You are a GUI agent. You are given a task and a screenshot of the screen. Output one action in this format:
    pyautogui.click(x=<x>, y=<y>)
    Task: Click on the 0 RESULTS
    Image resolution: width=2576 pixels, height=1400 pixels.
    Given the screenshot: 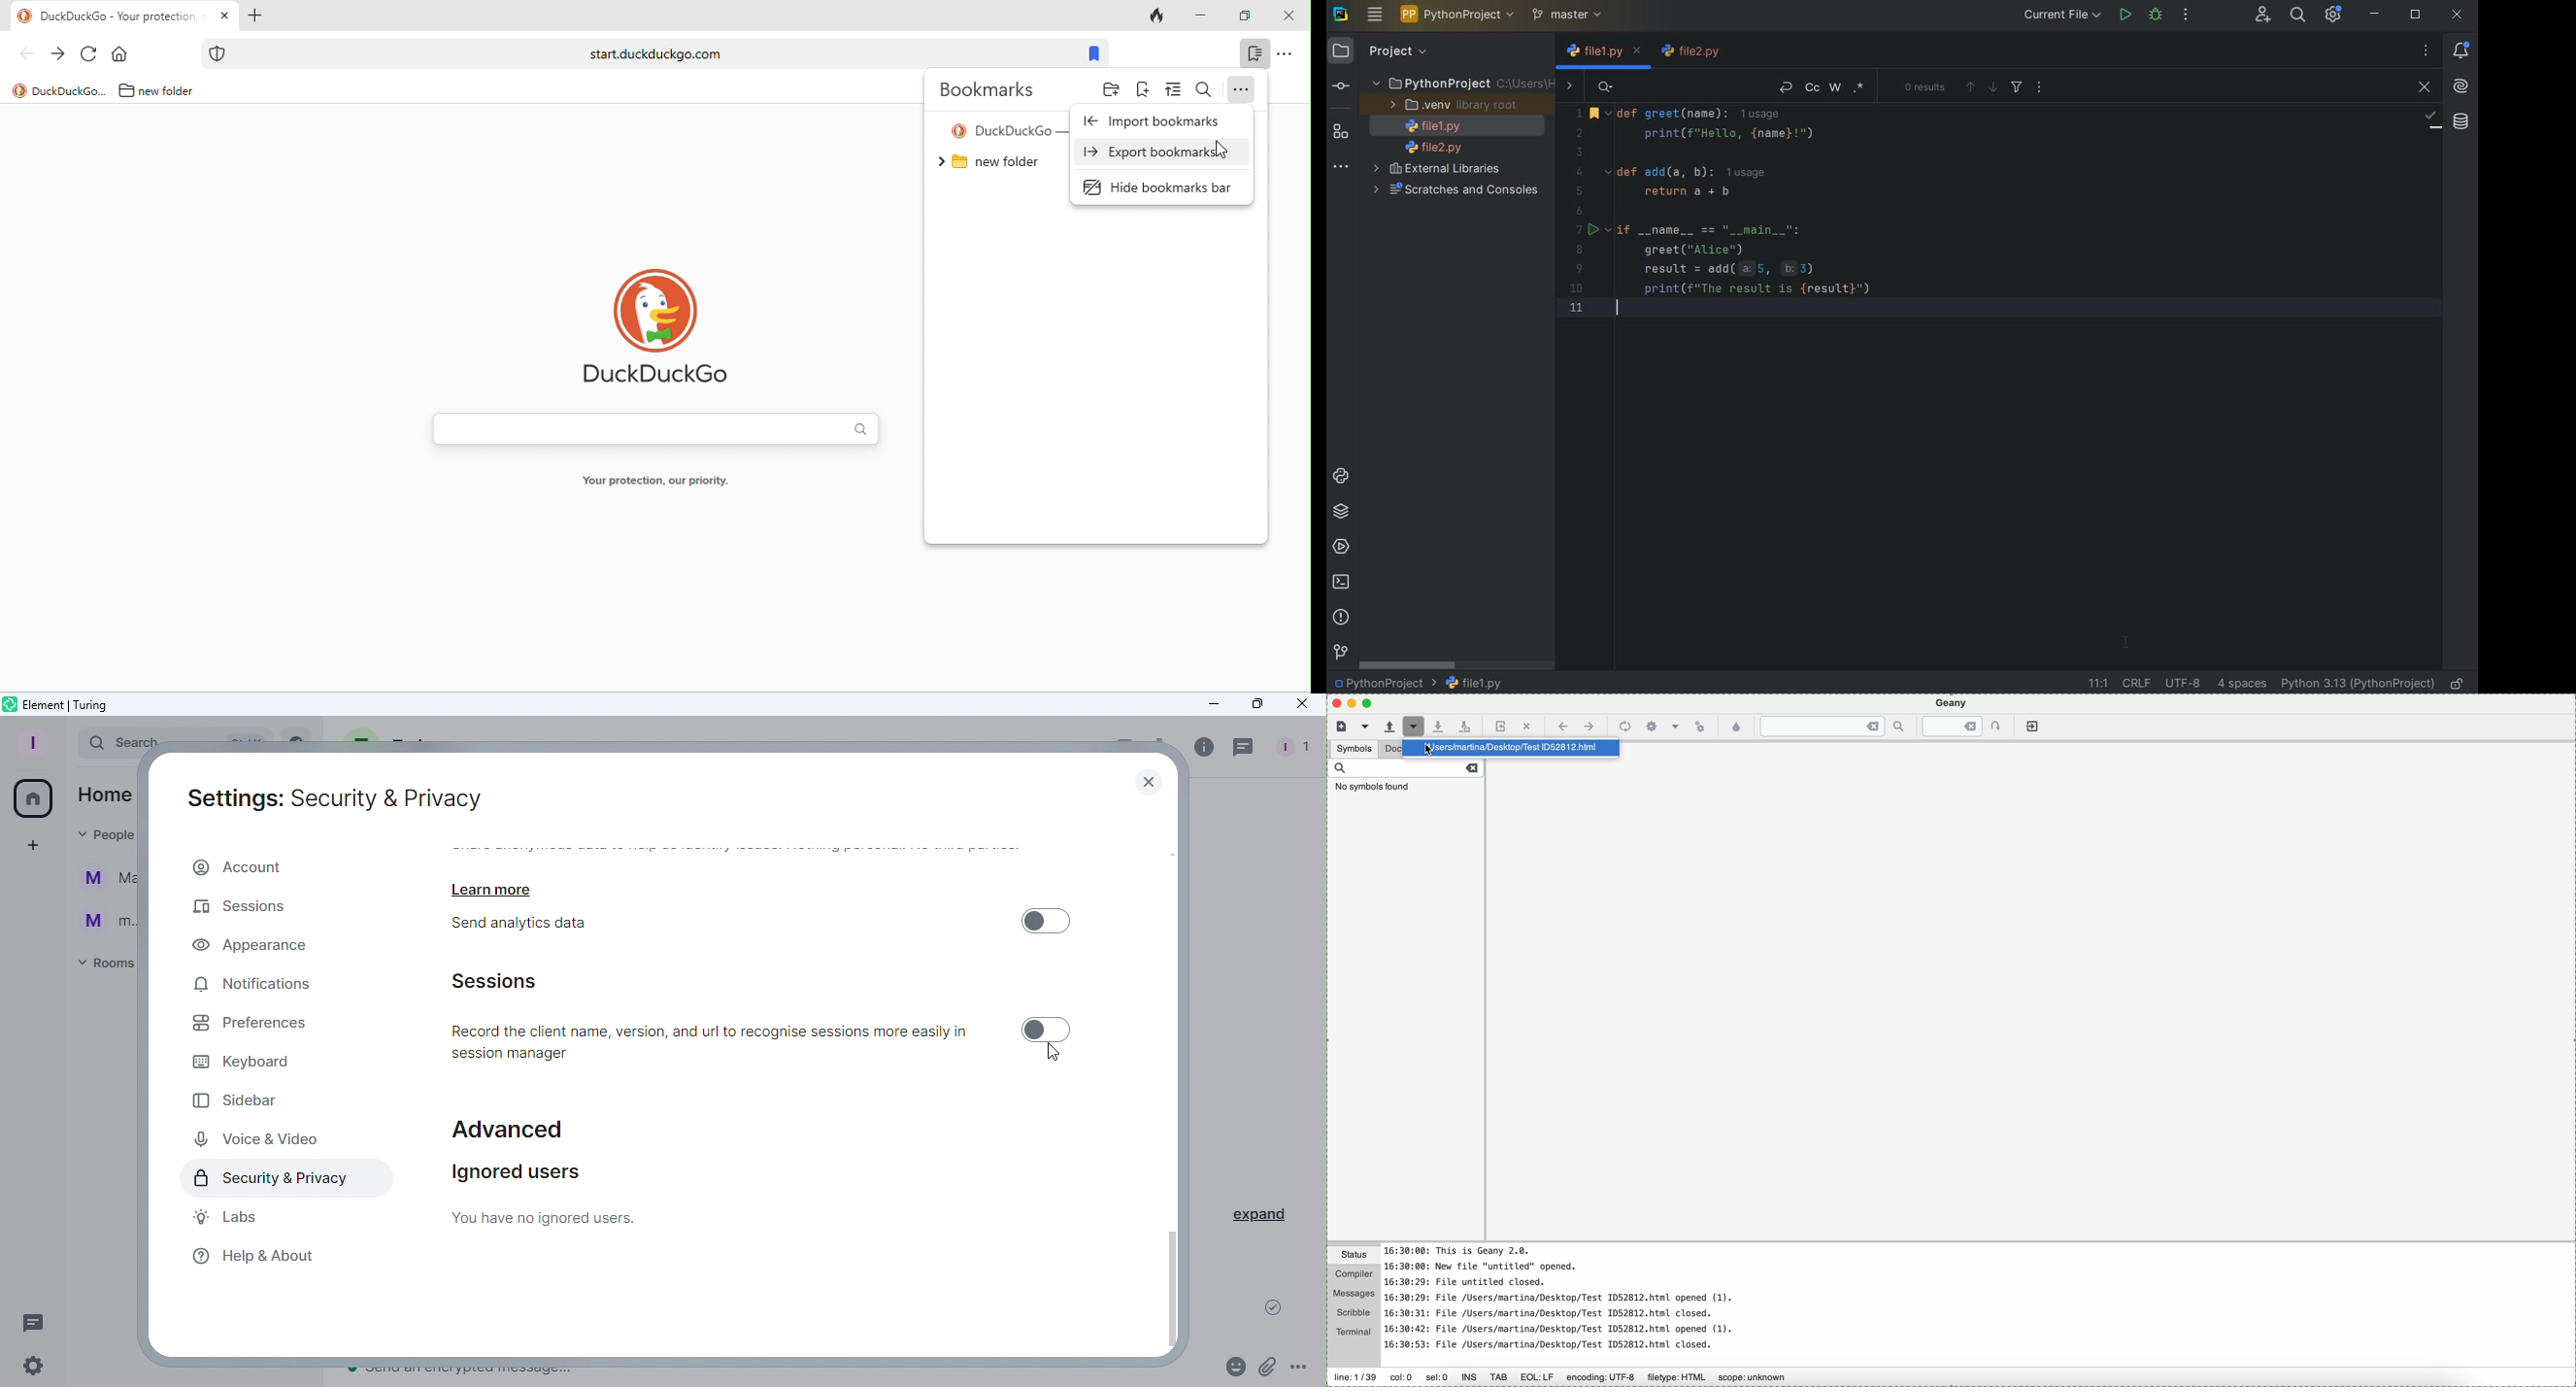 What is the action you would take?
    pyautogui.click(x=1926, y=87)
    